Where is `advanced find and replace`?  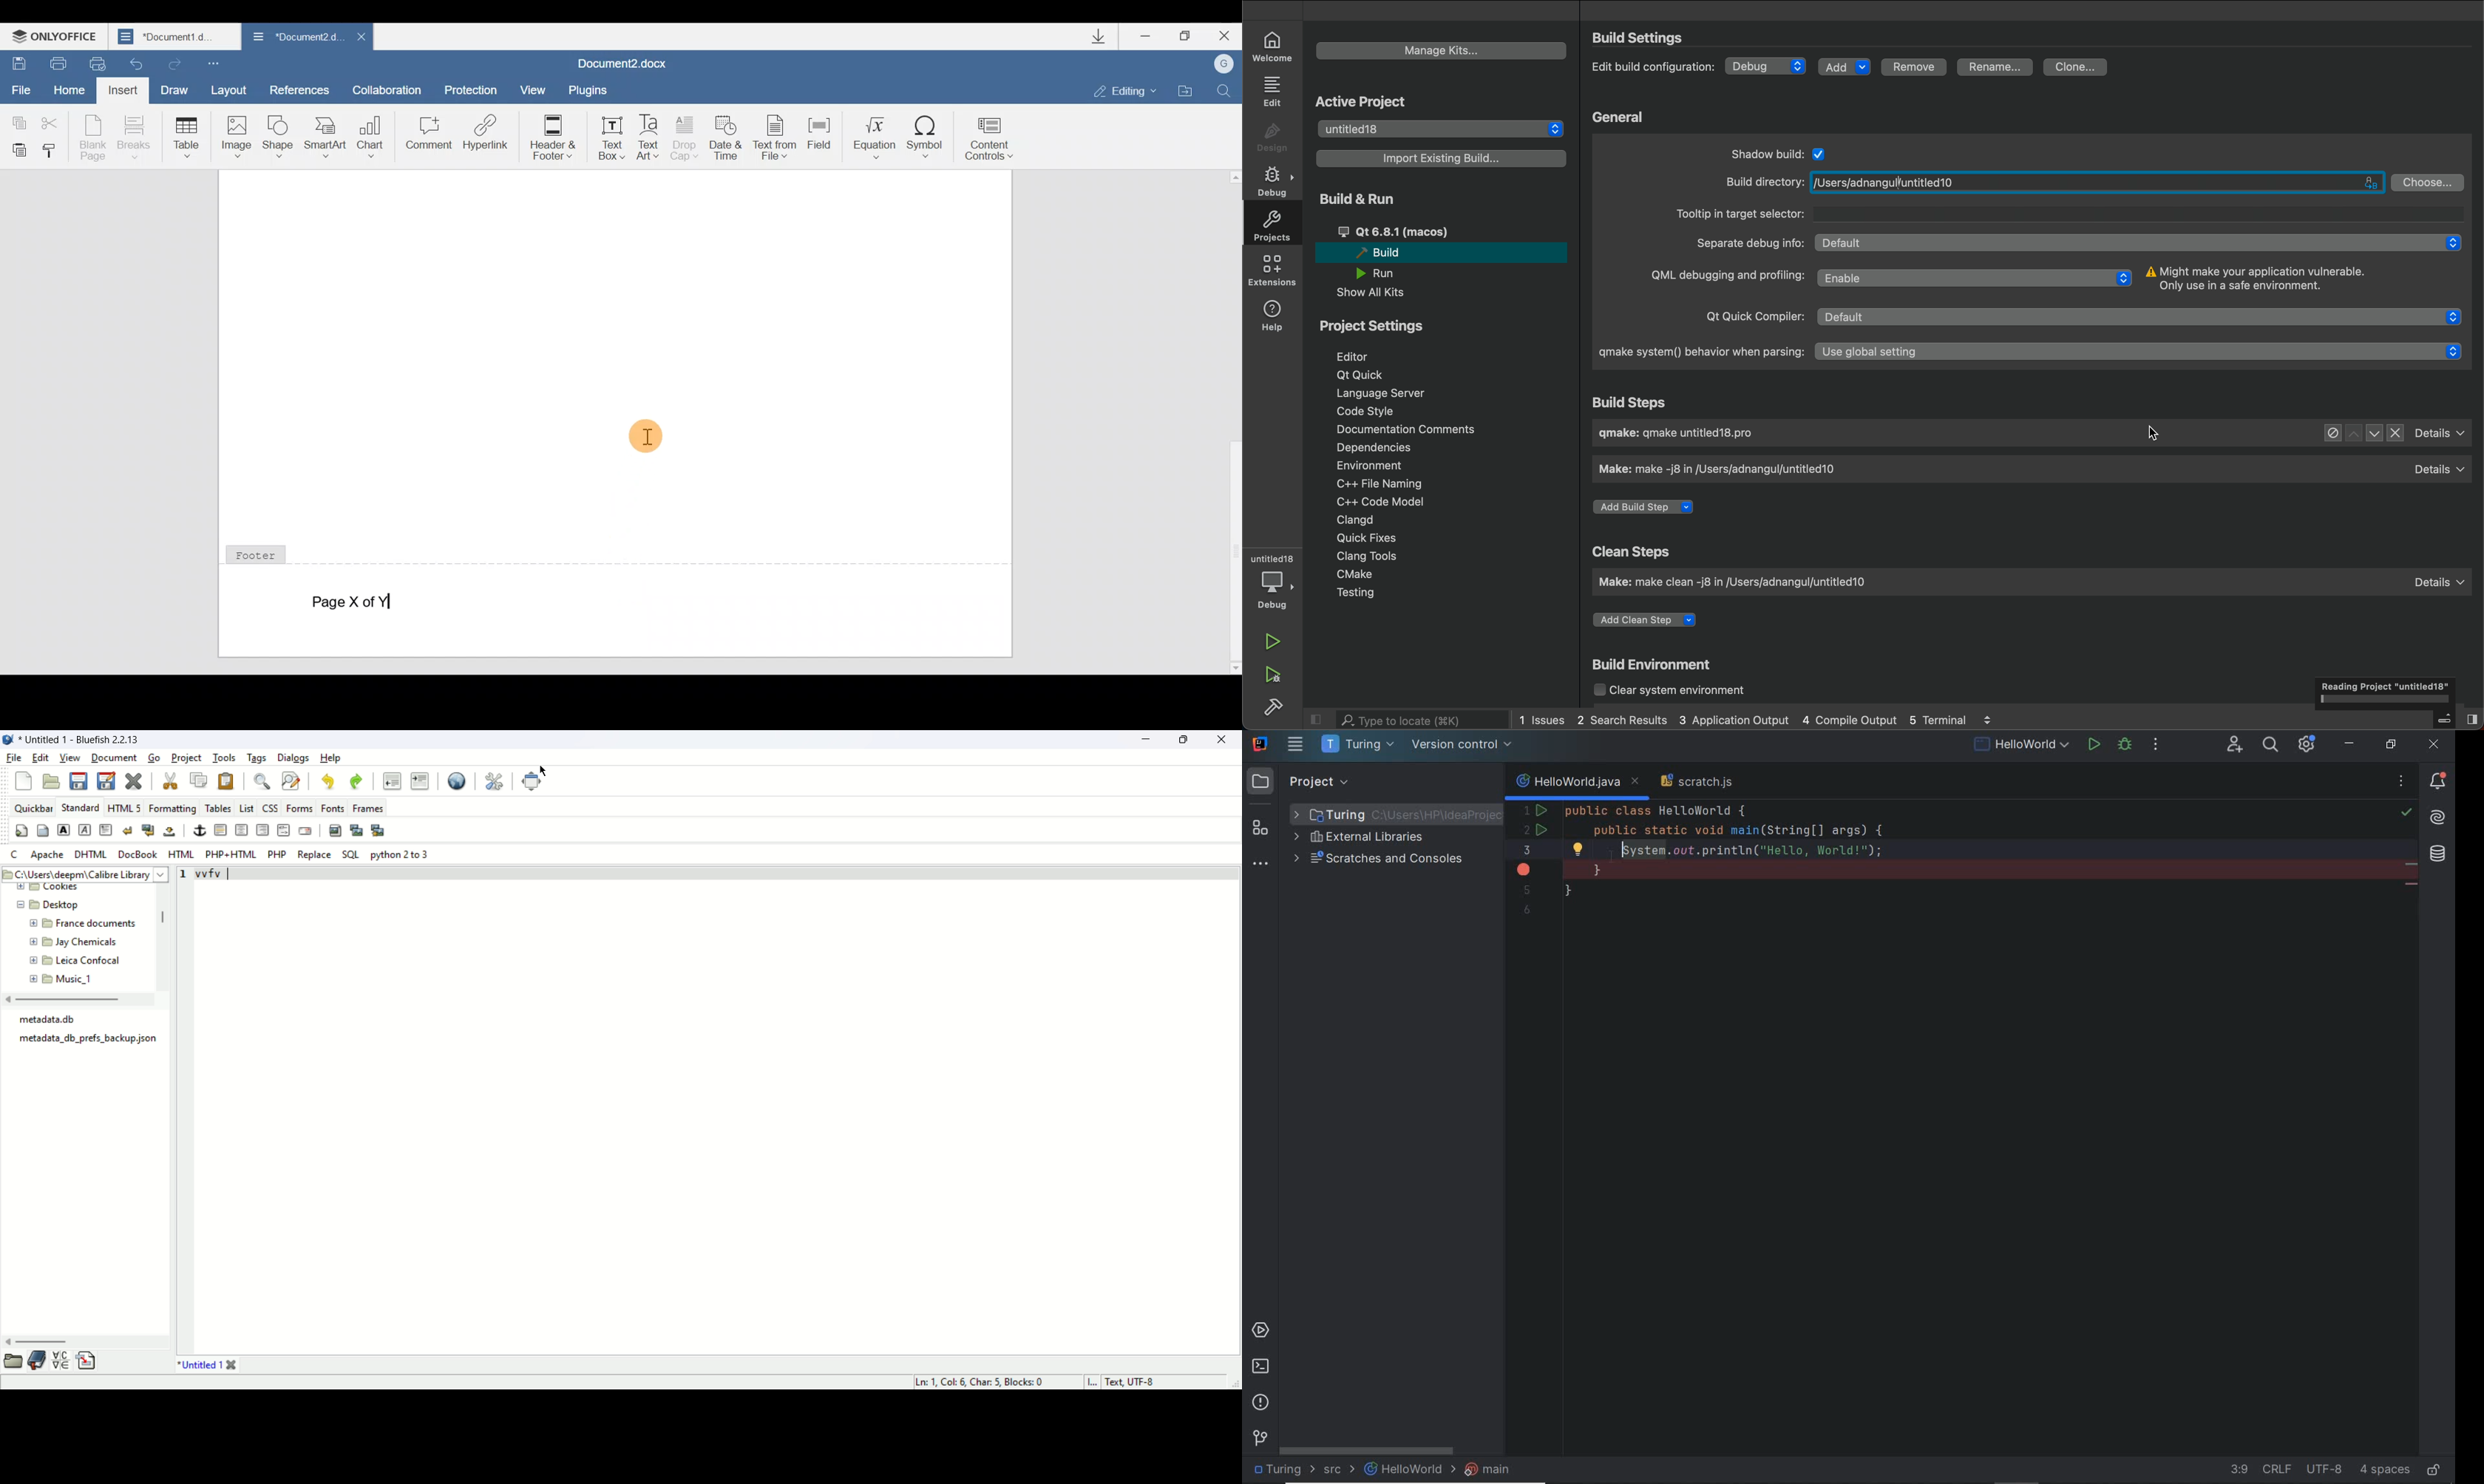 advanced find and replace is located at coordinates (291, 781).